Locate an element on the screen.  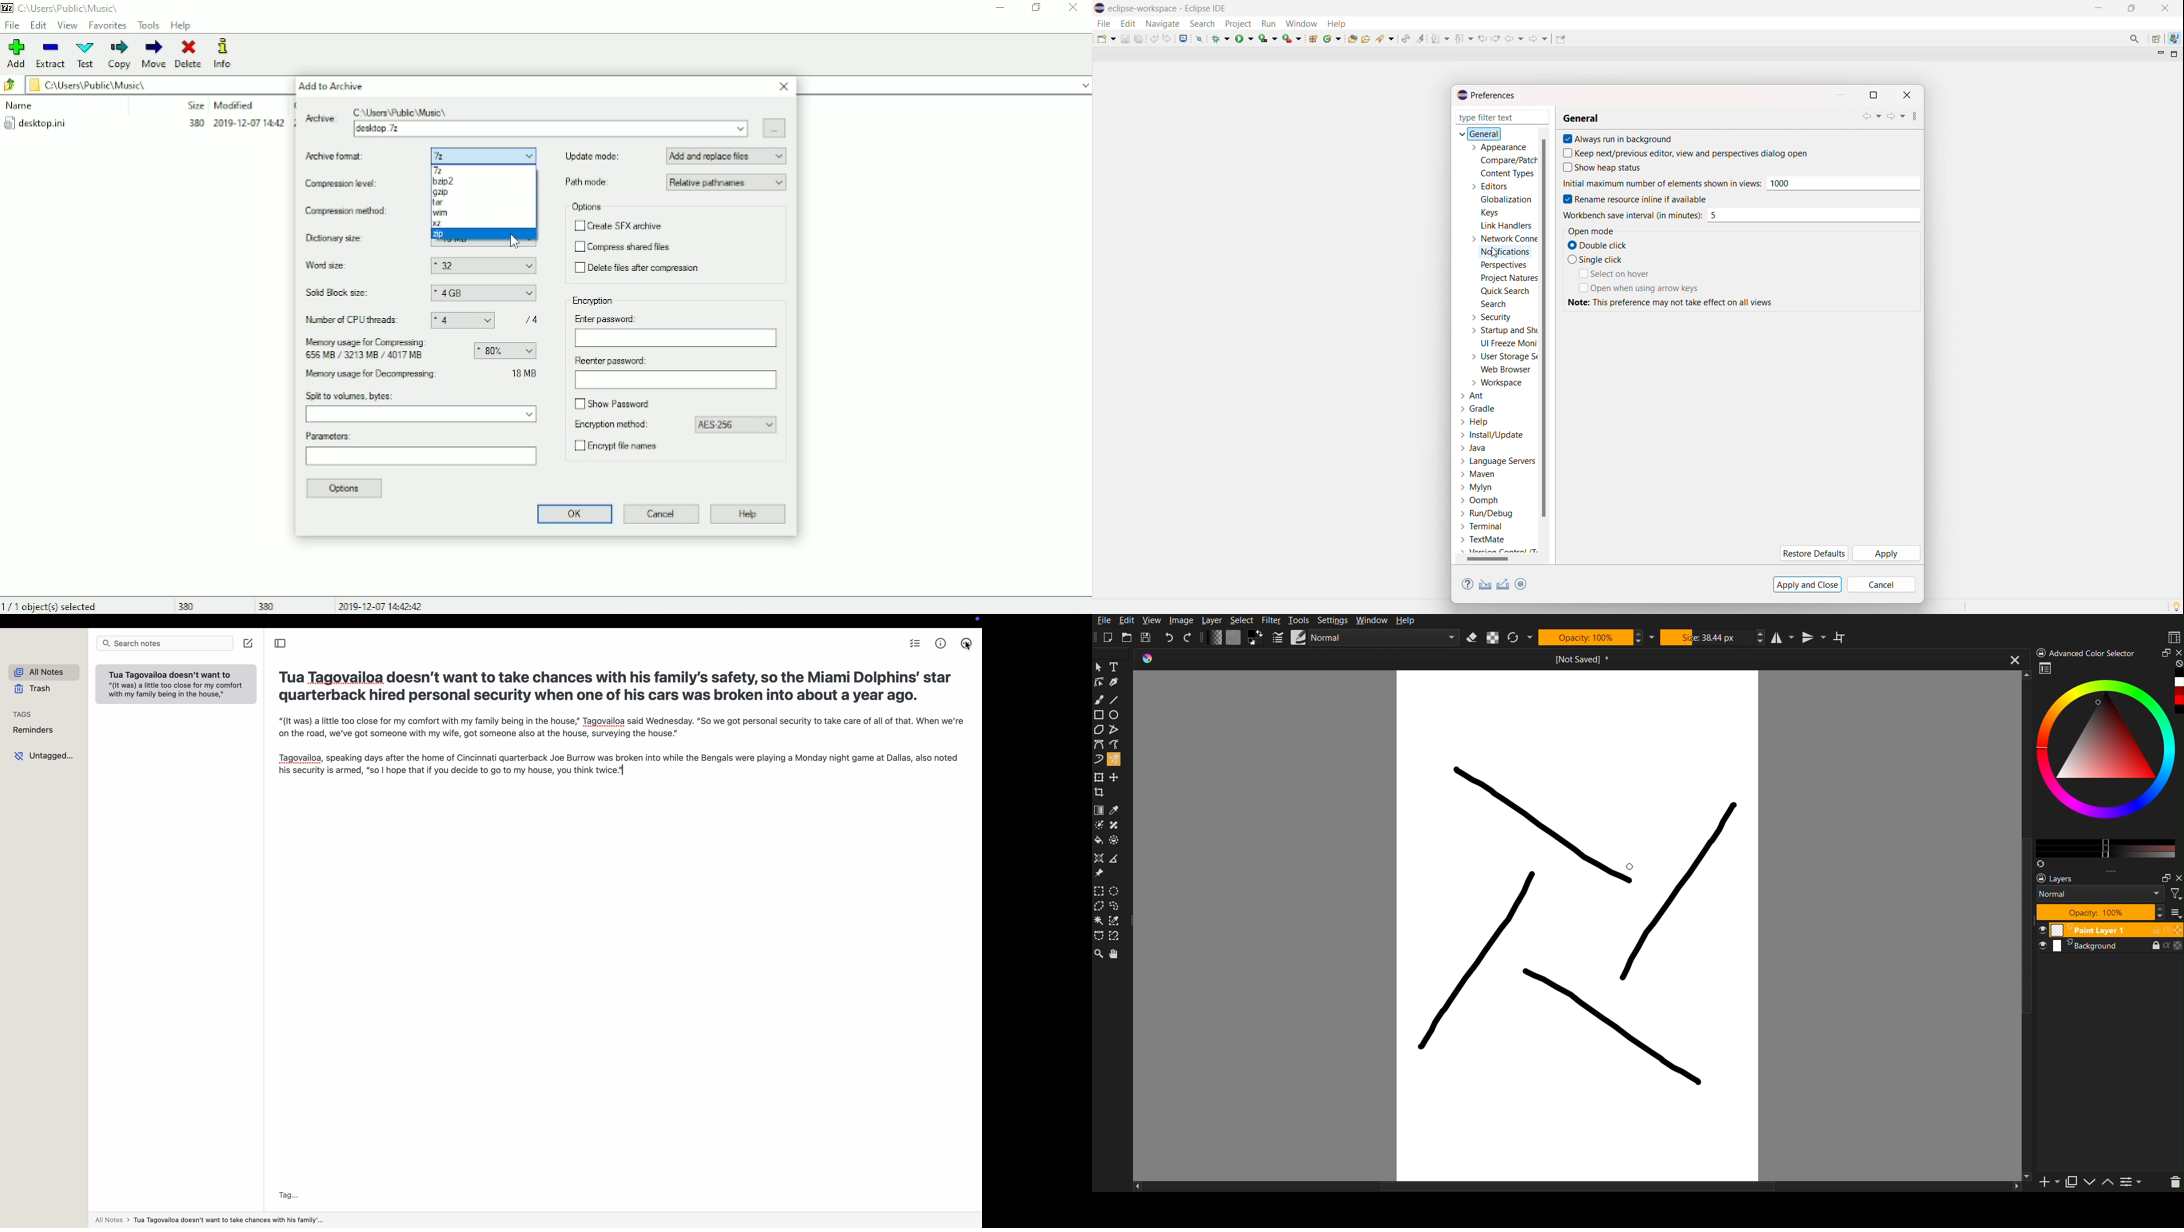
Date and Time is located at coordinates (384, 605).